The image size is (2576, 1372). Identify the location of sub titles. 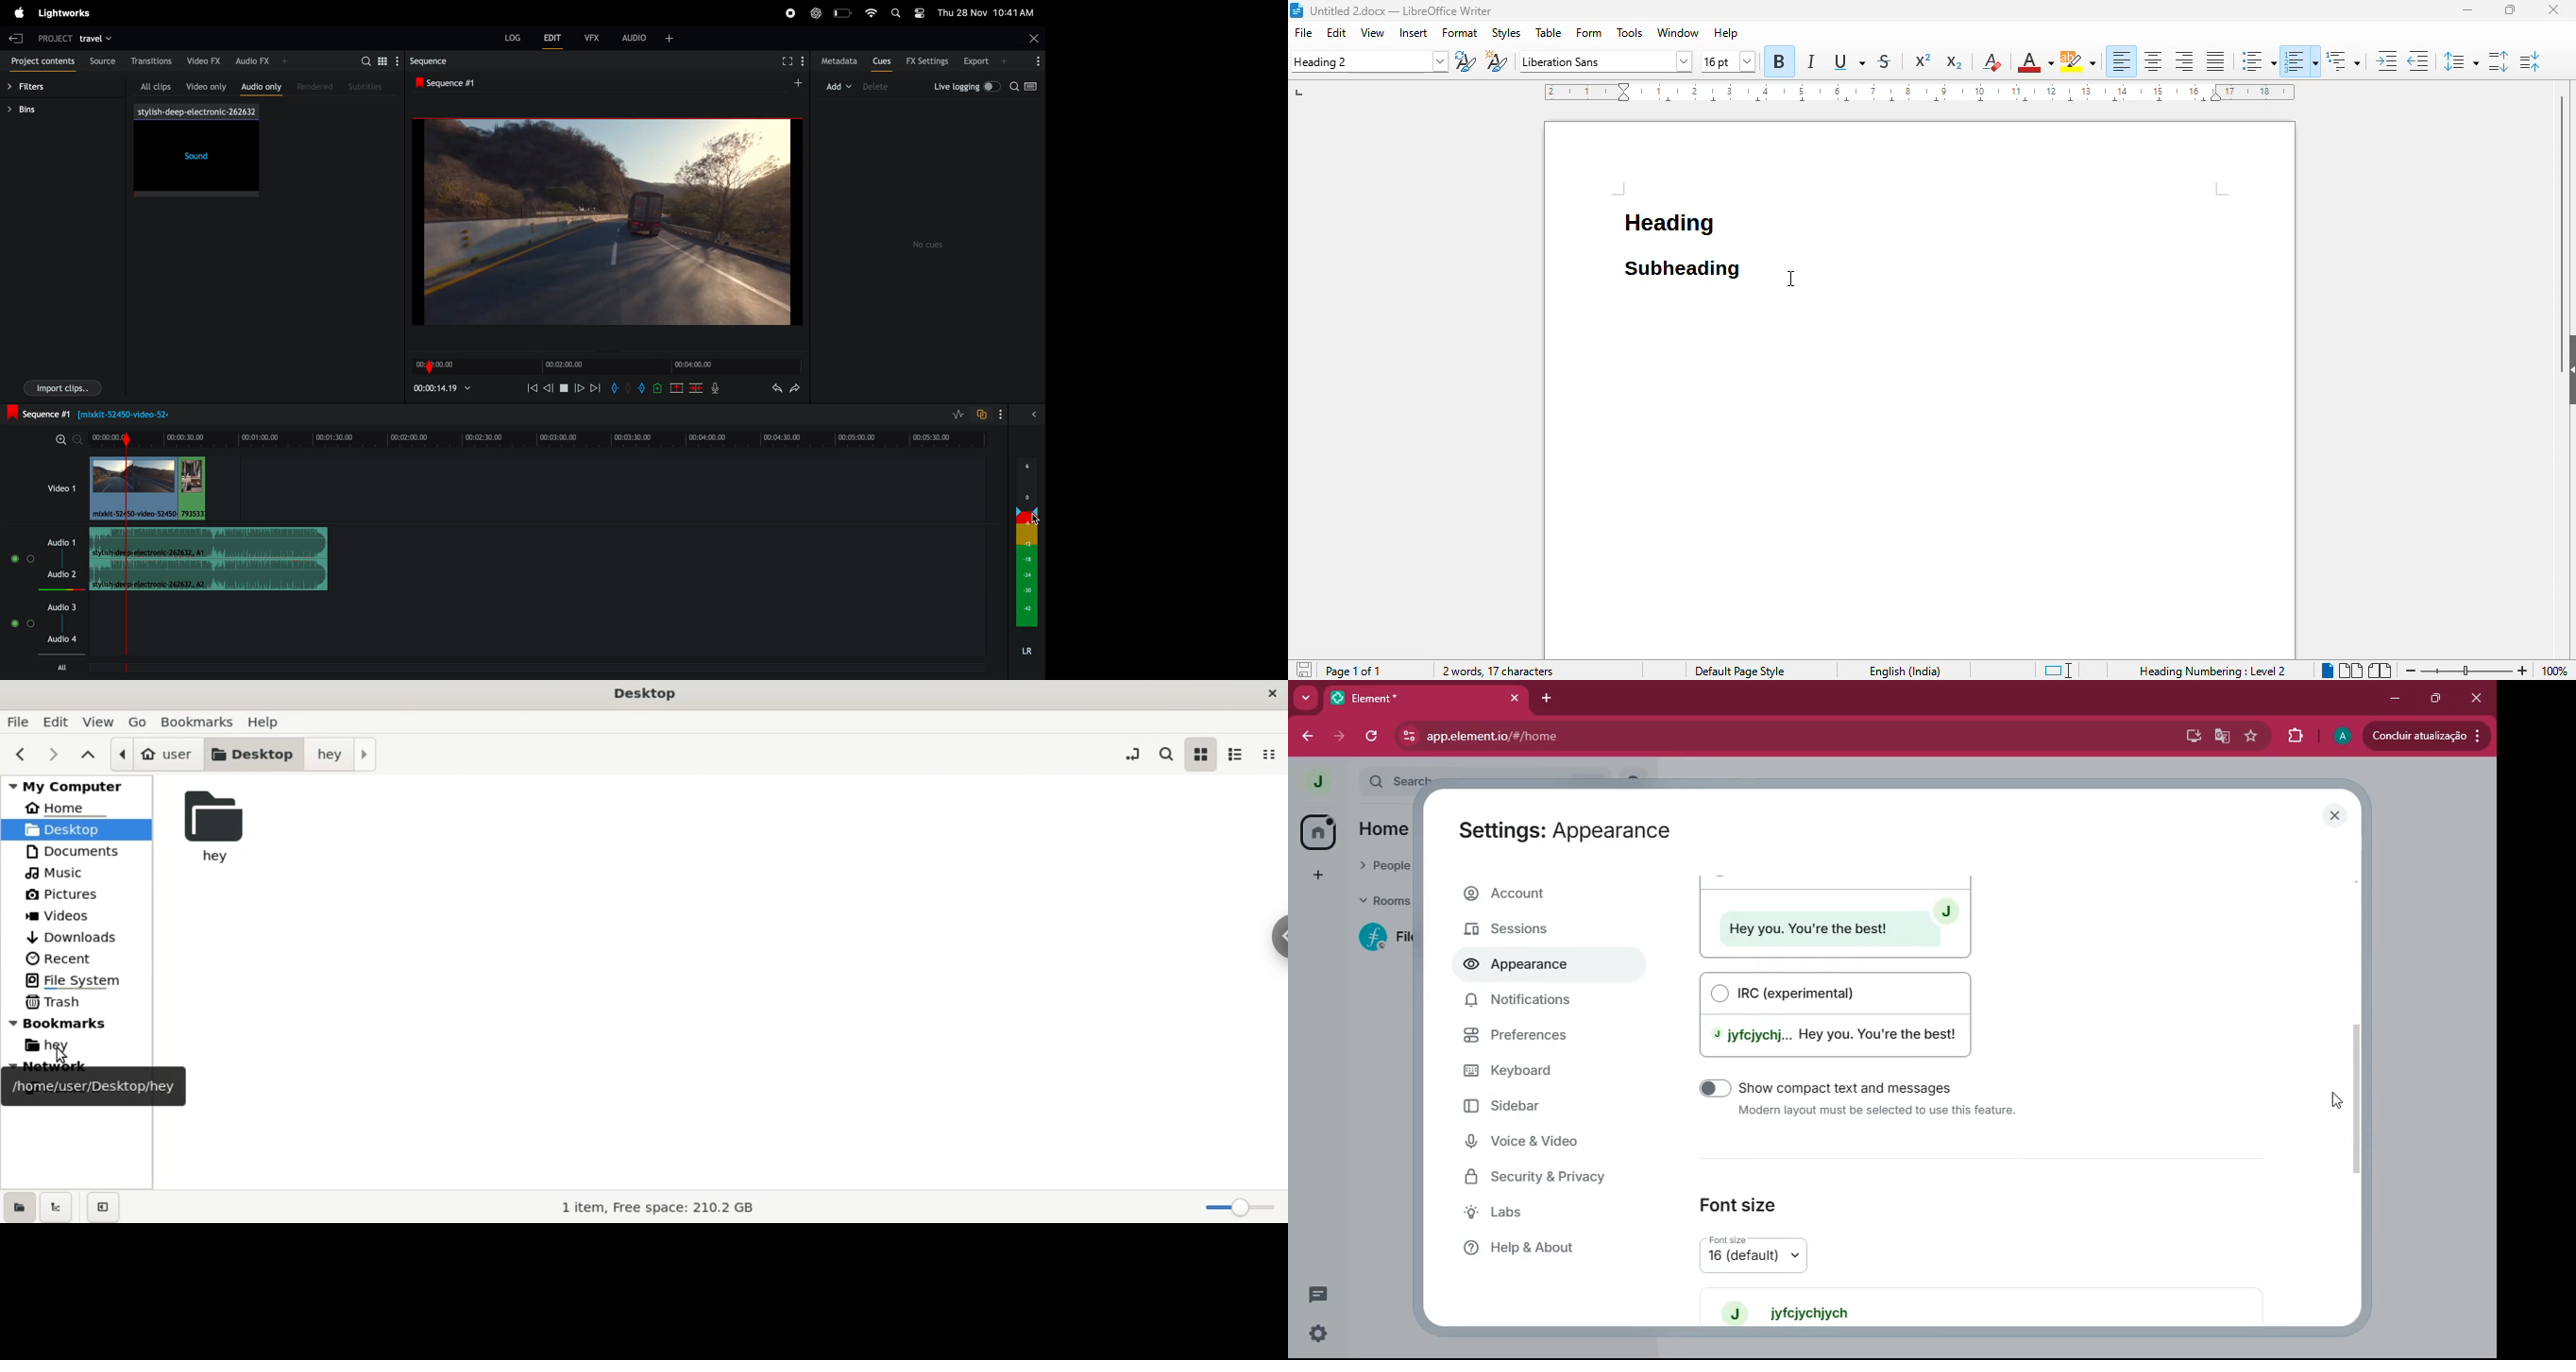
(369, 85).